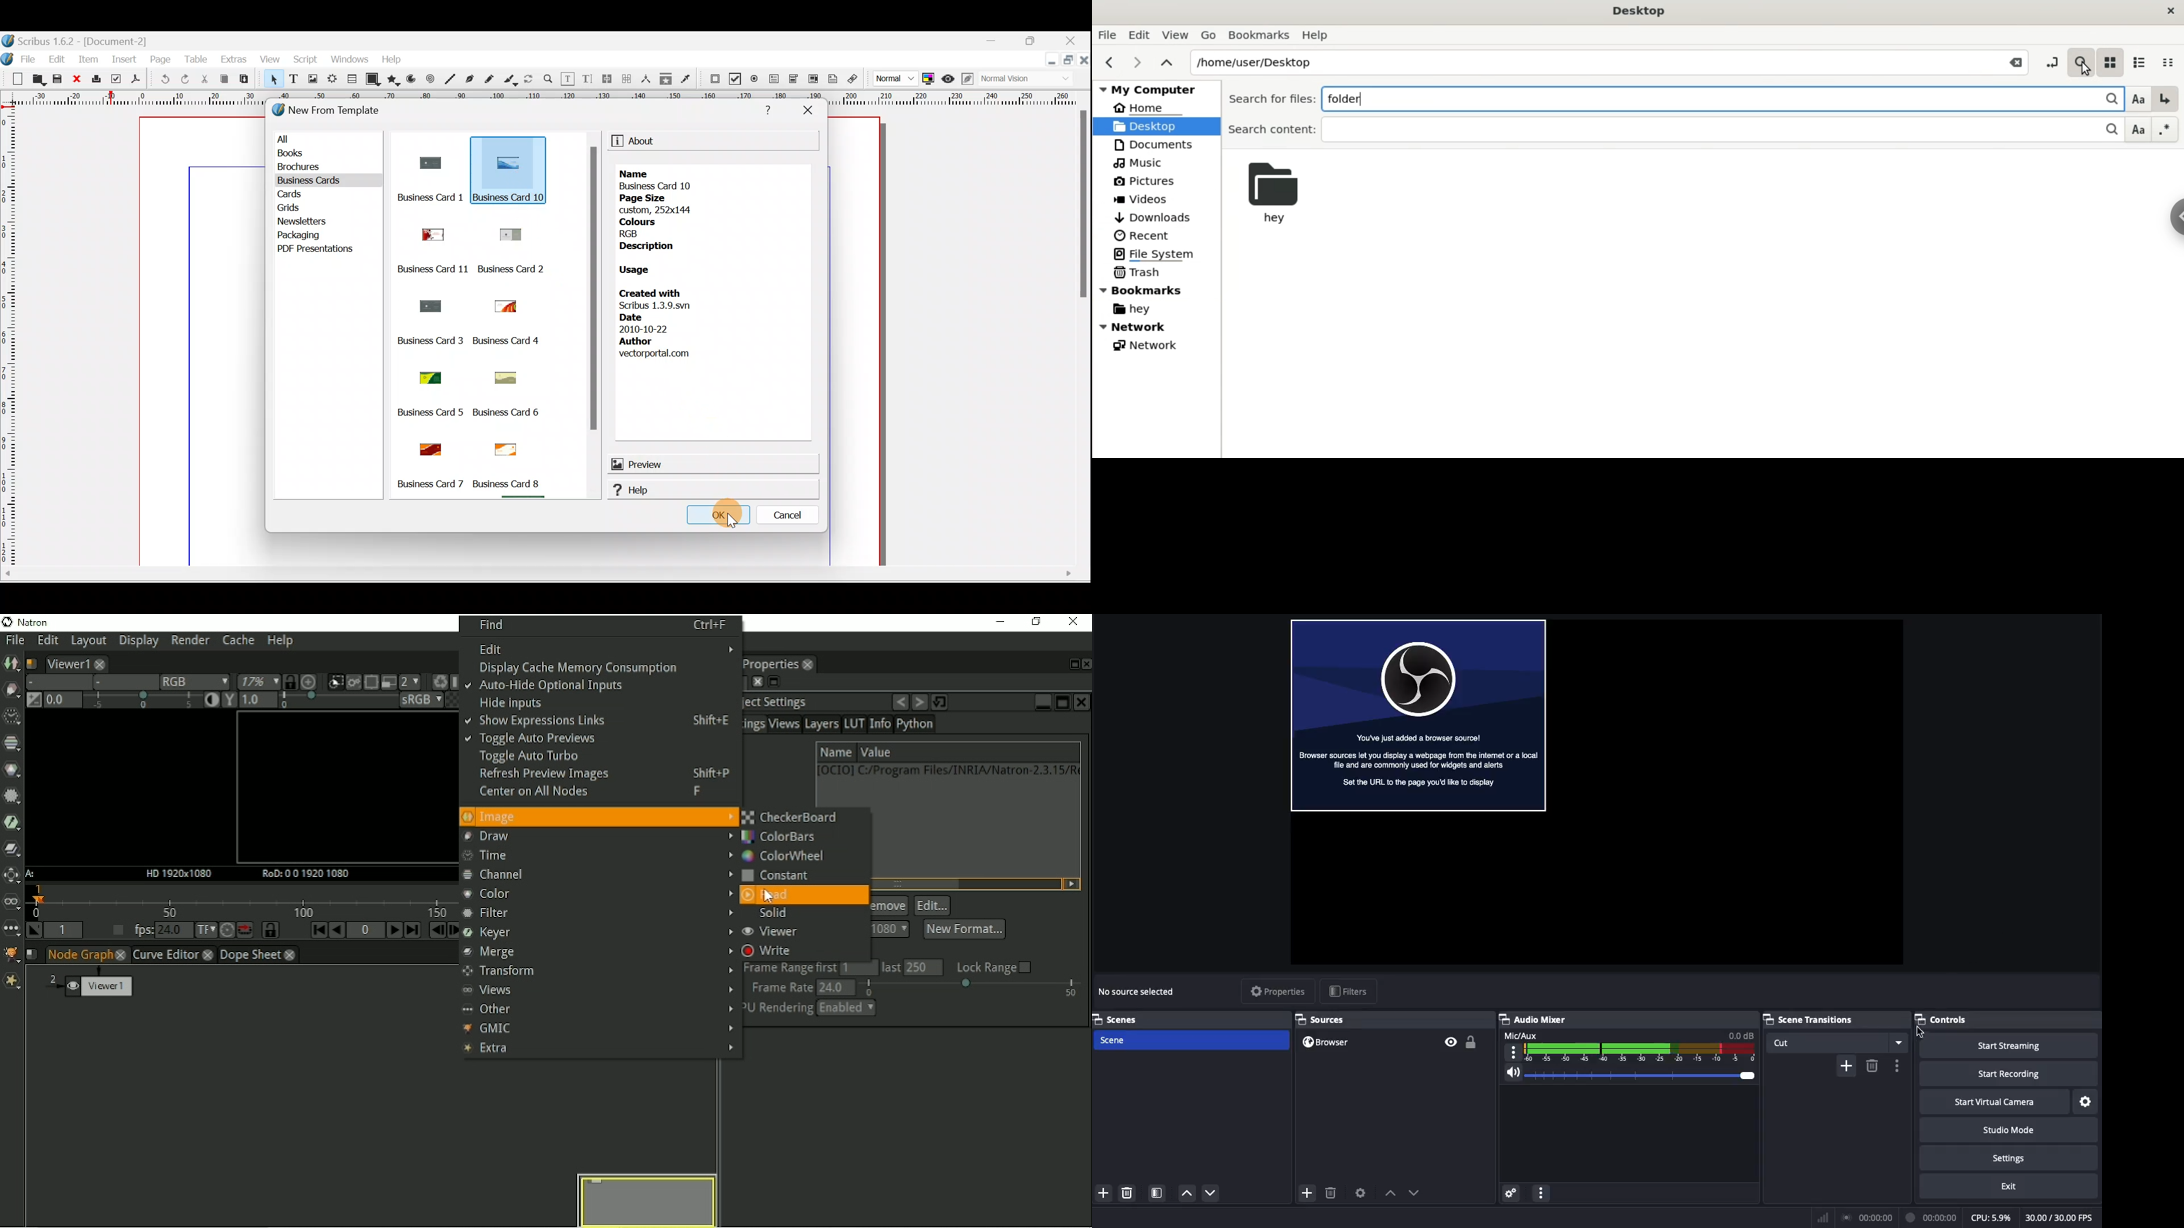 The width and height of the screenshot is (2184, 1232). What do you see at coordinates (1140, 163) in the screenshot?
I see `Music` at bounding box center [1140, 163].